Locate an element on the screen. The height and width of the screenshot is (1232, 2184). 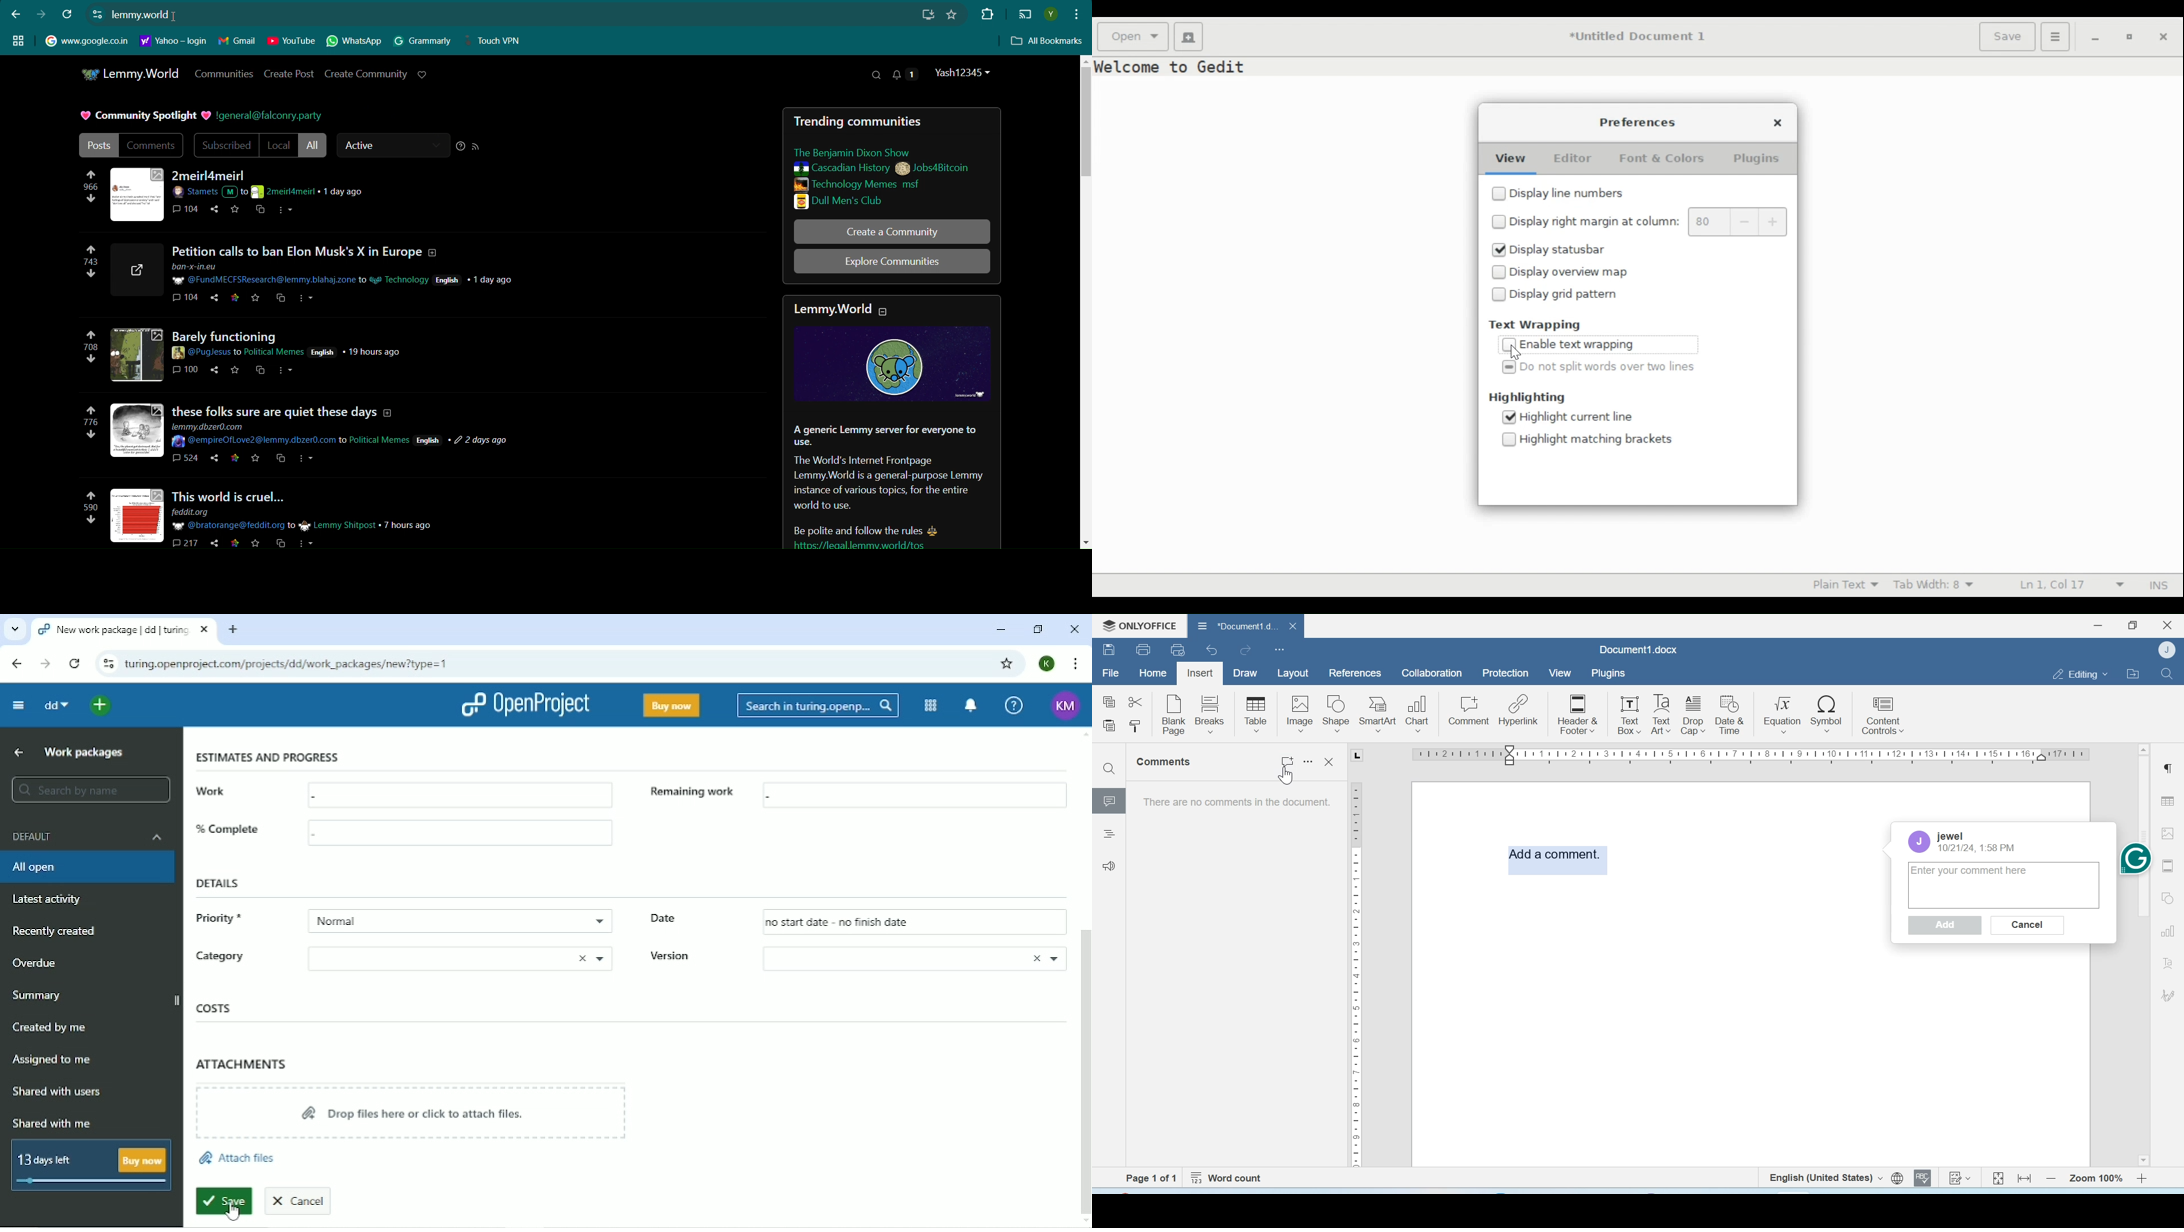
Minimize is located at coordinates (2099, 625).